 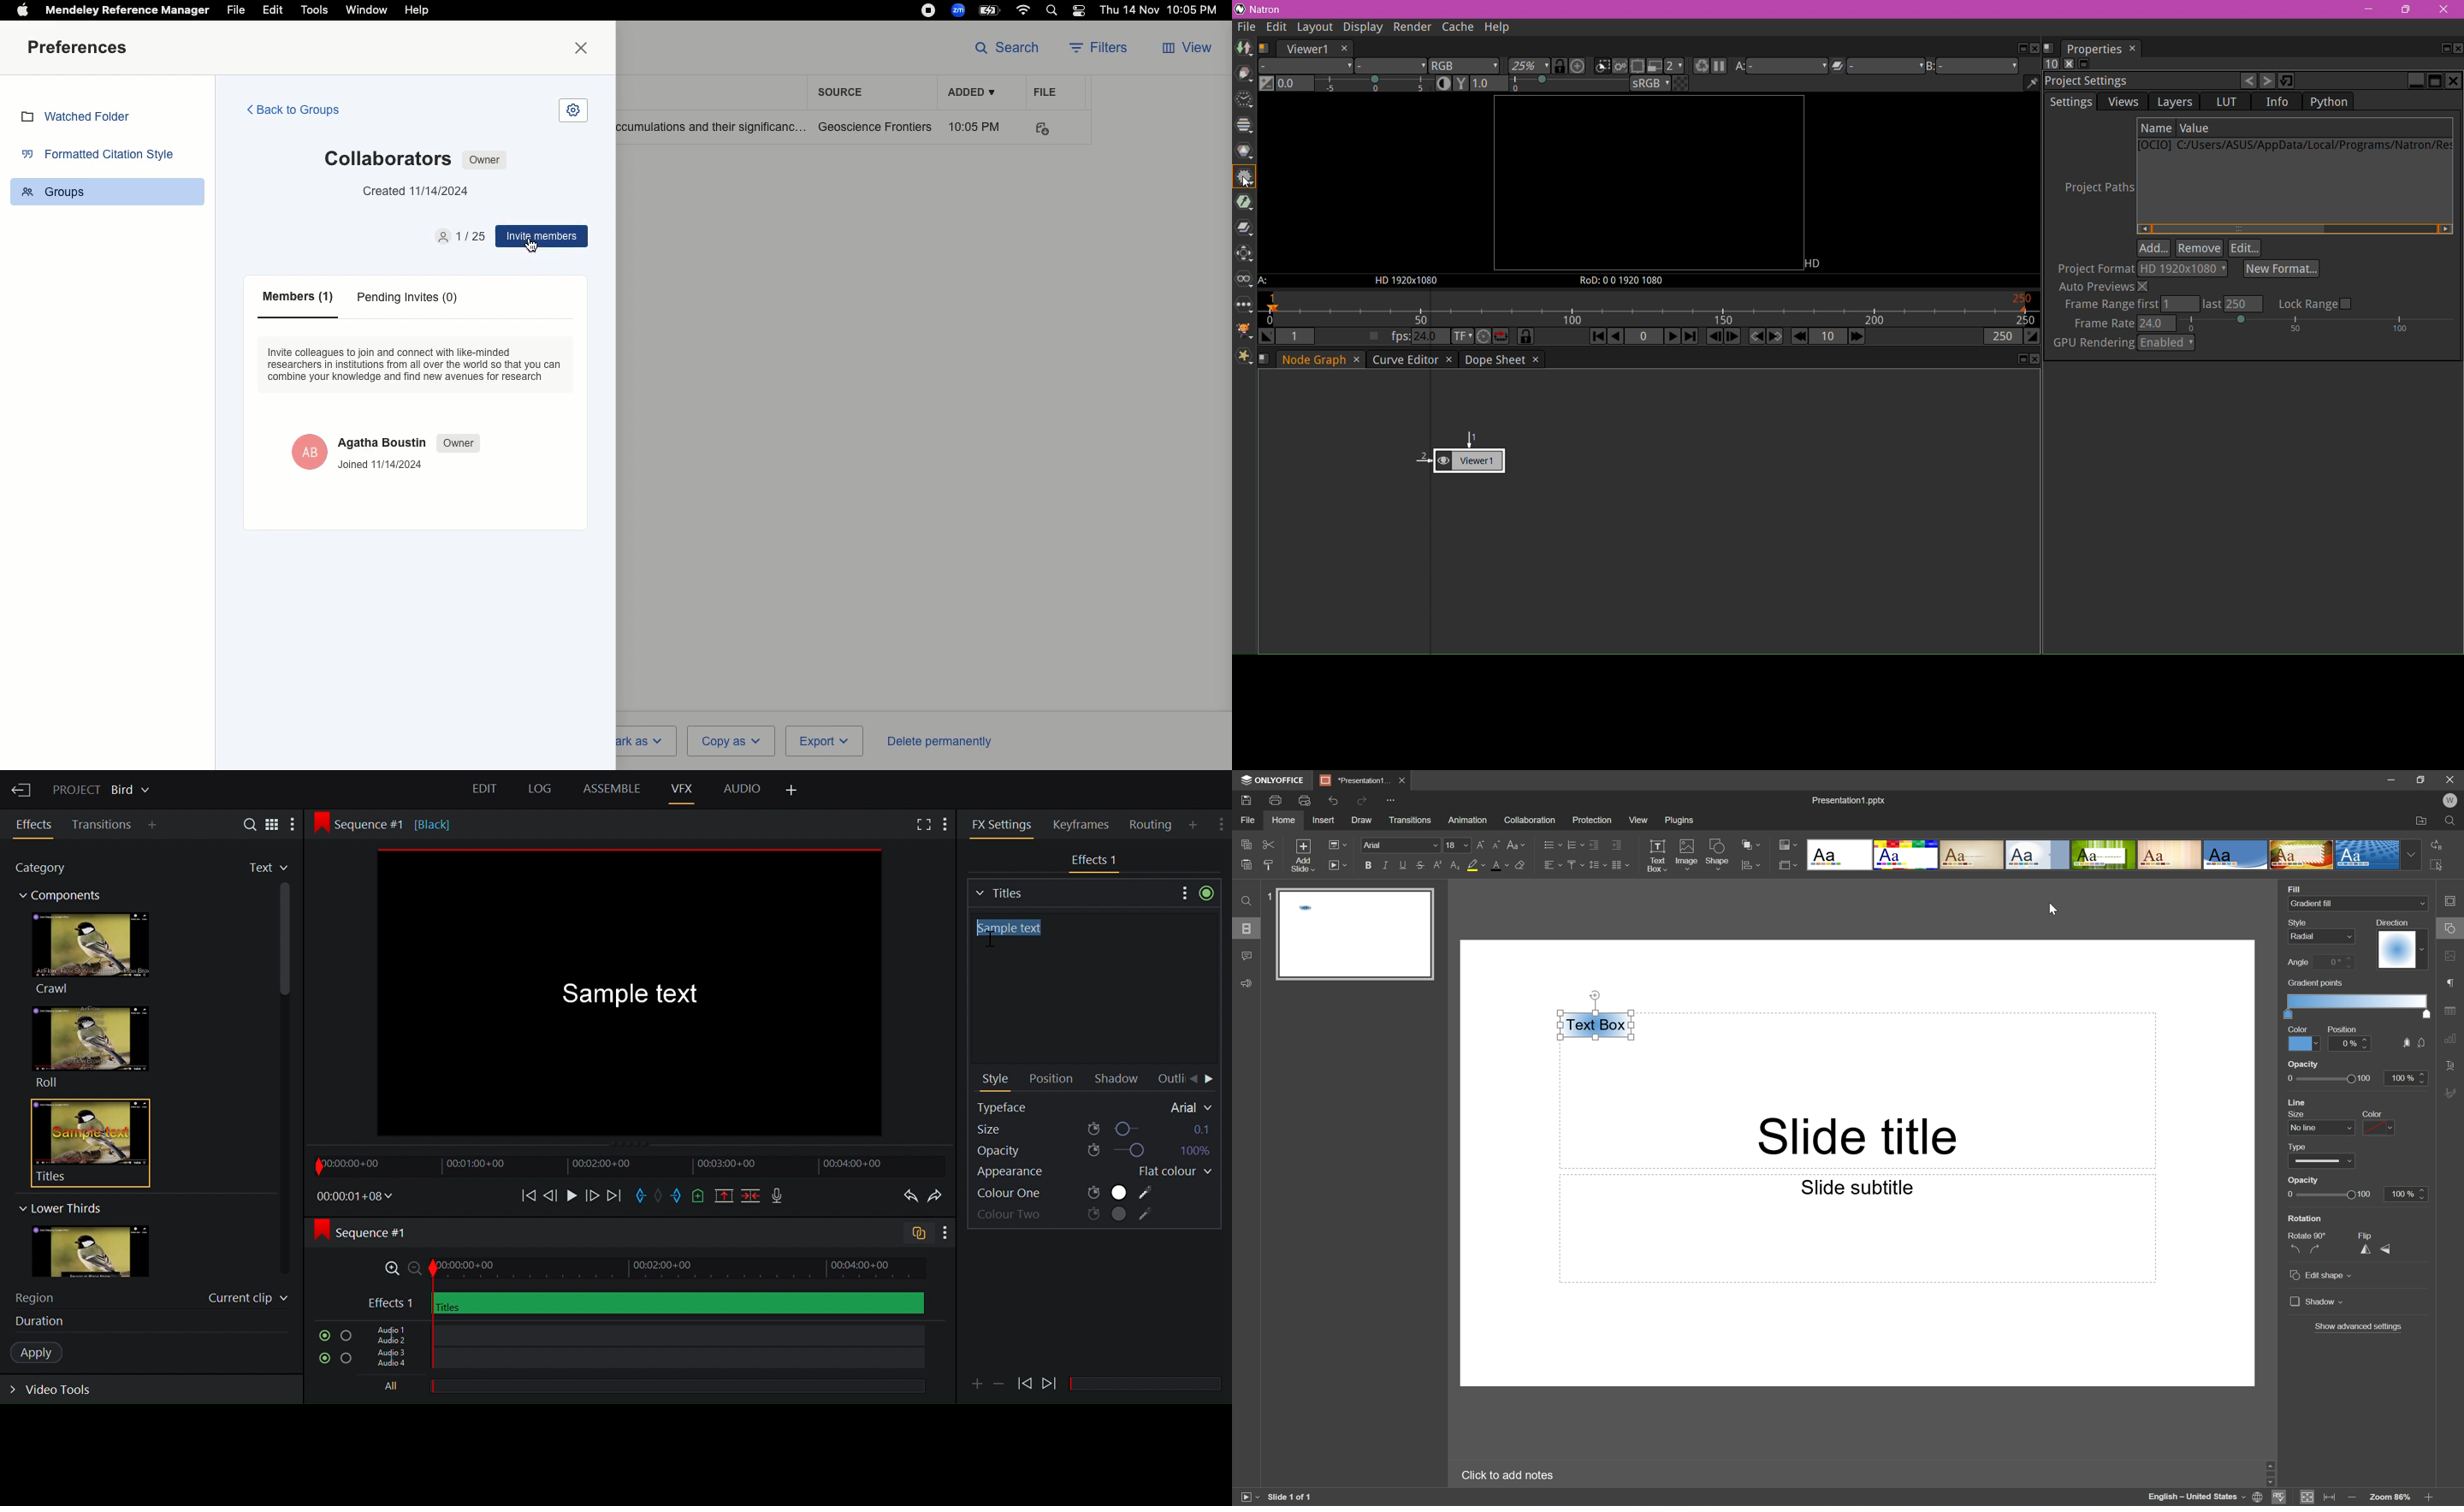 What do you see at coordinates (1054, 12) in the screenshot?
I see `Search` at bounding box center [1054, 12].